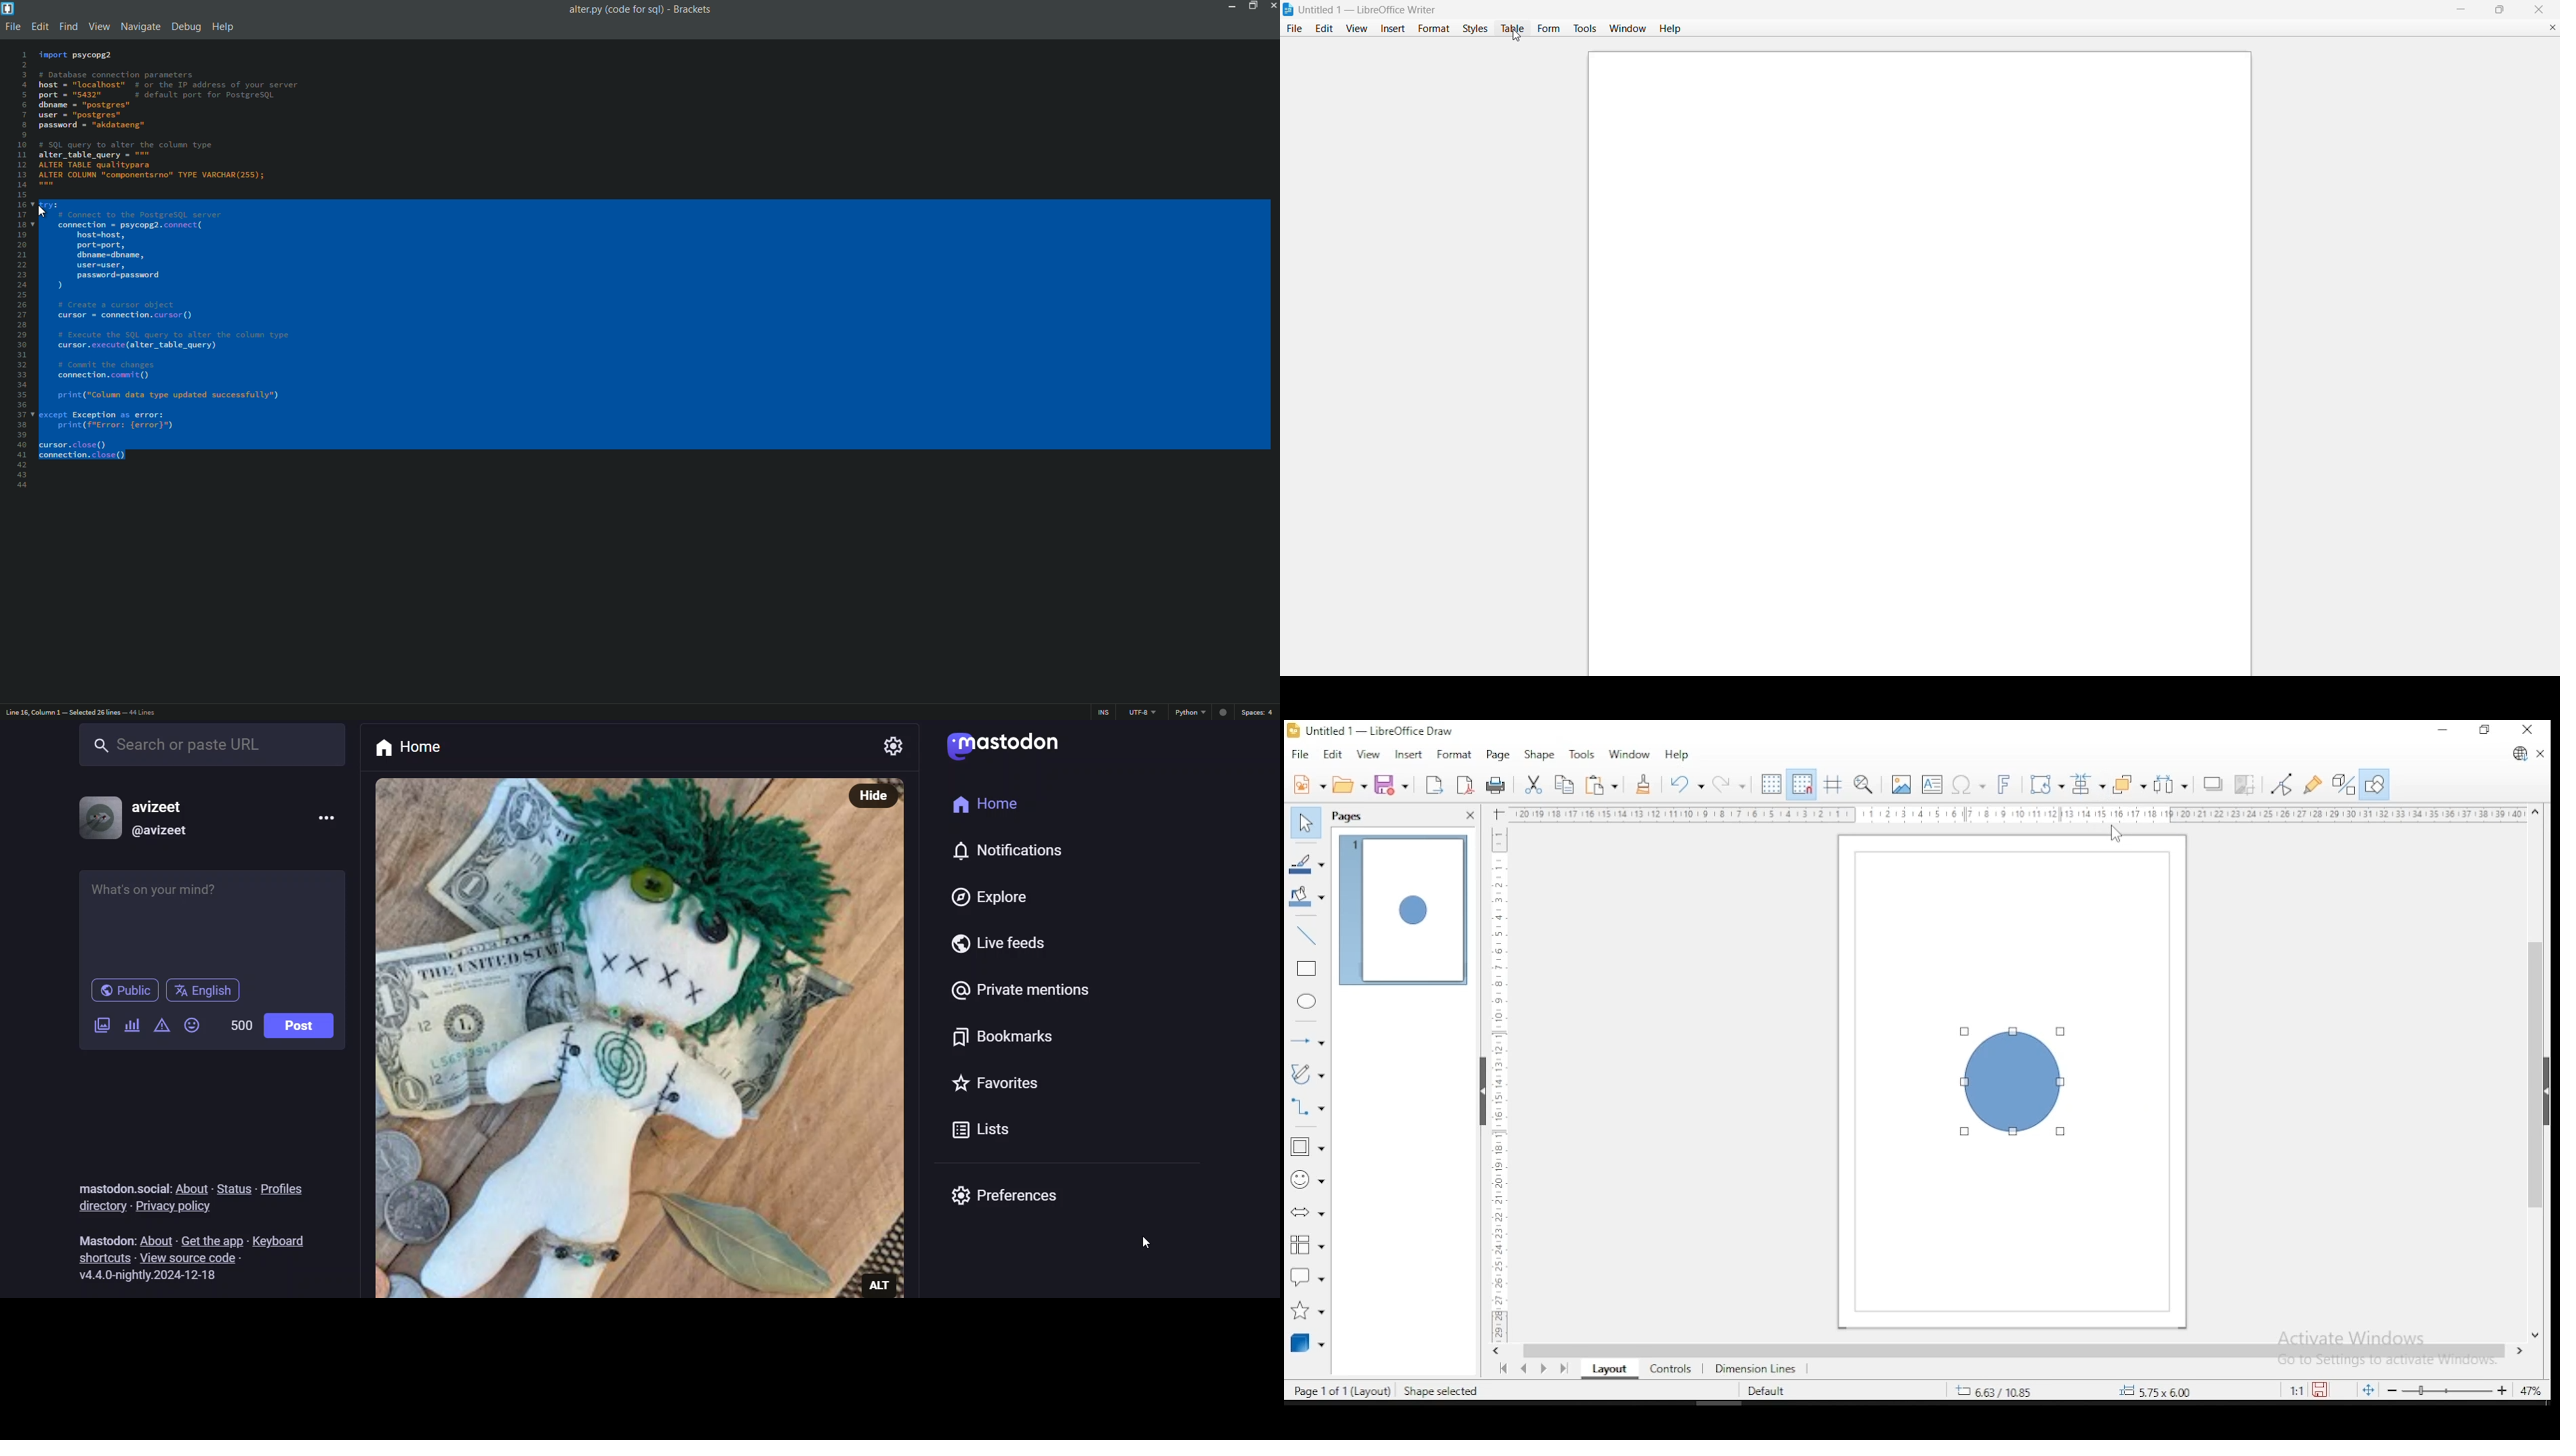  What do you see at coordinates (147, 1277) in the screenshot?
I see `v4.4.0-nightly.2024-12-18` at bounding box center [147, 1277].